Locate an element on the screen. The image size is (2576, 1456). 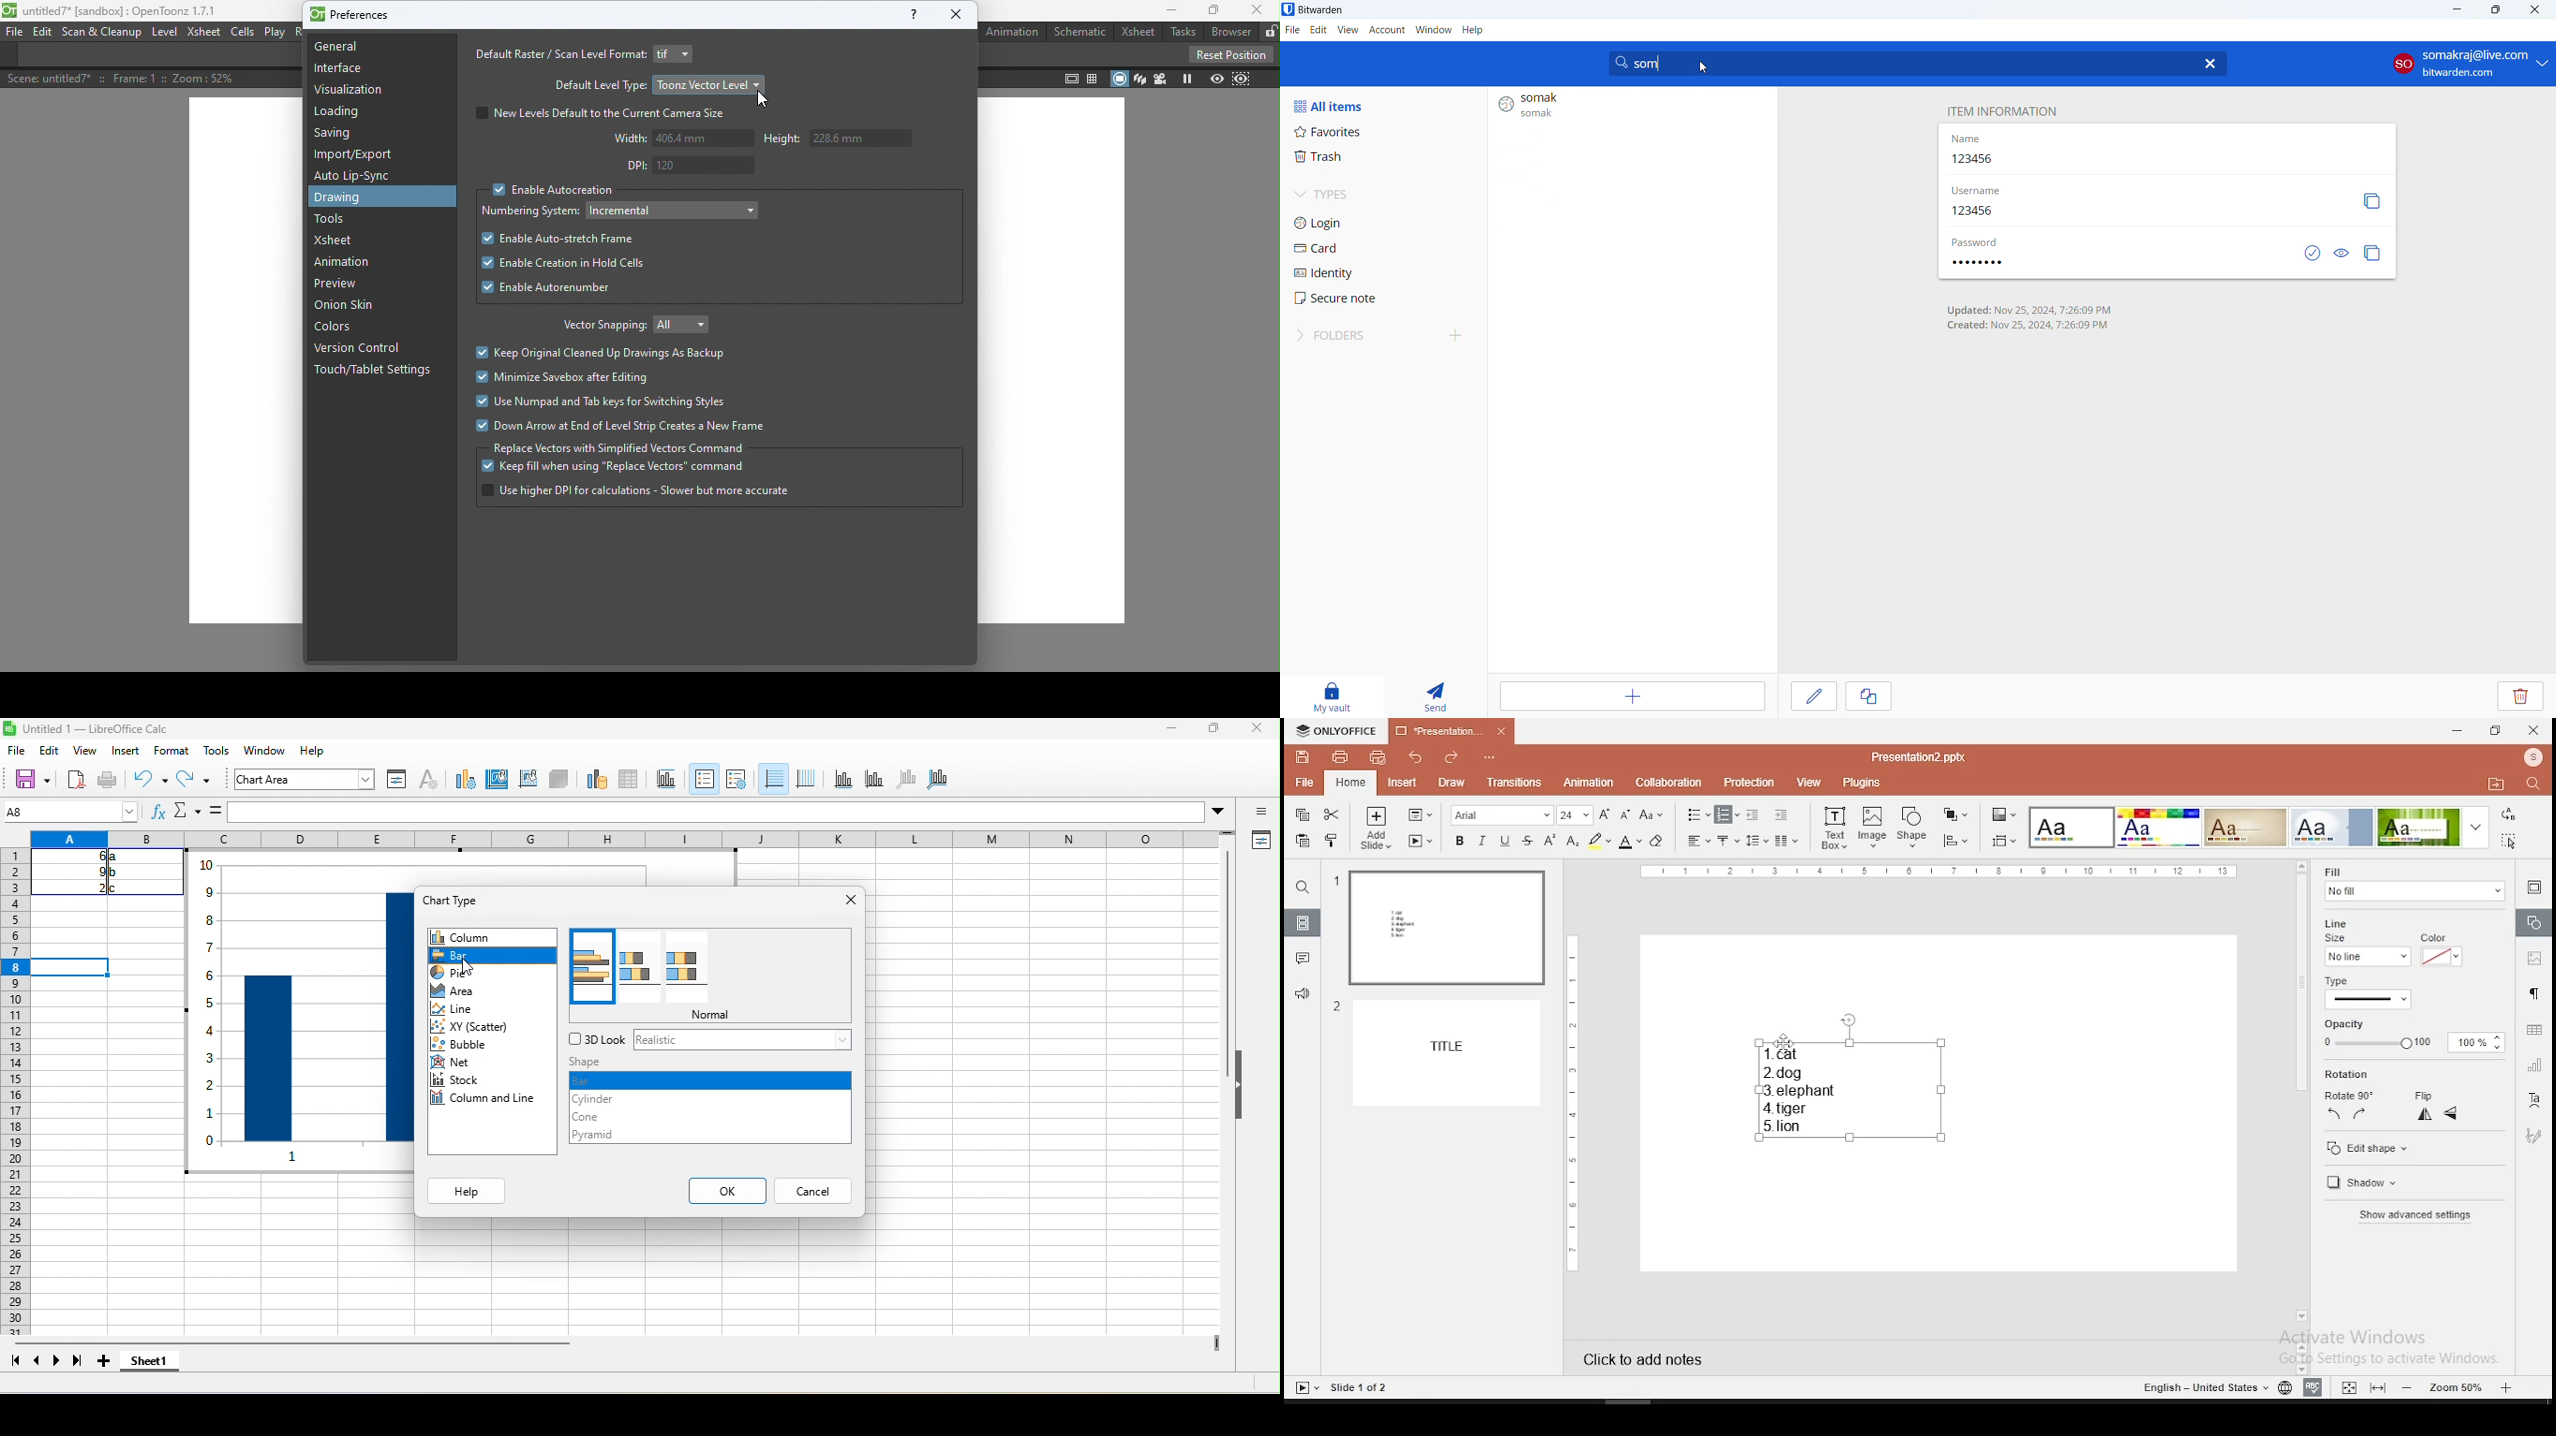
shape settings is located at coordinates (2533, 921).